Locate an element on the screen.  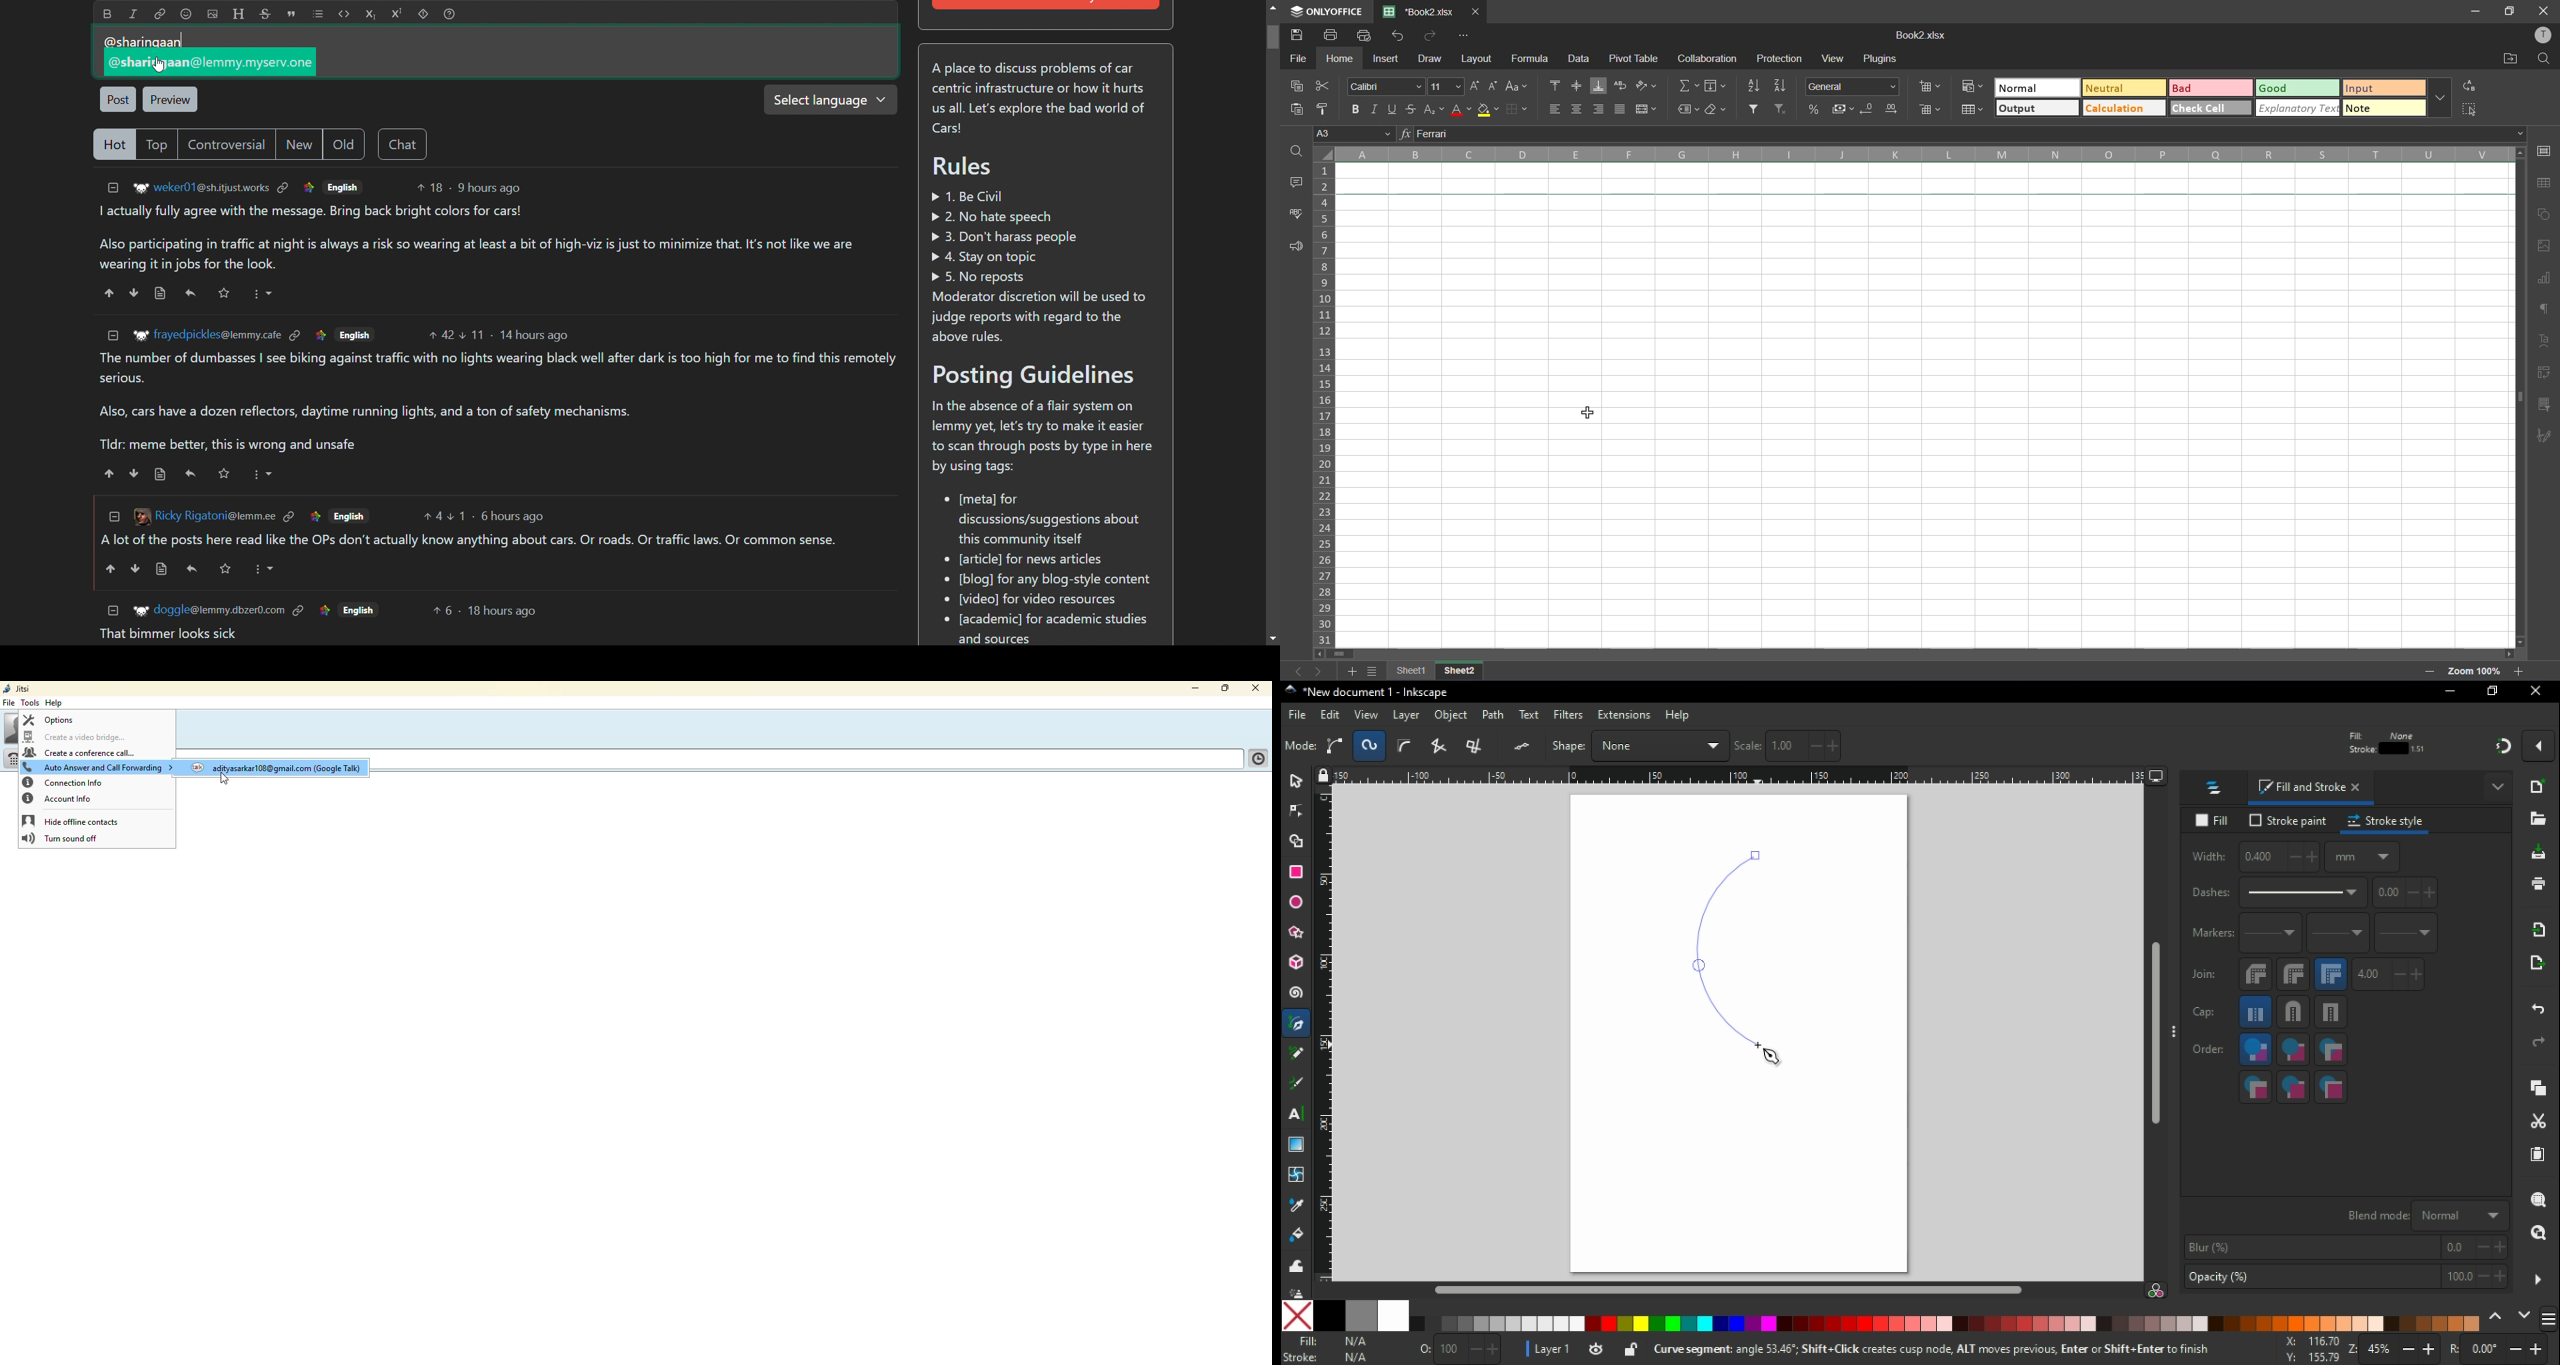
paragraph is located at coordinates (2545, 313).